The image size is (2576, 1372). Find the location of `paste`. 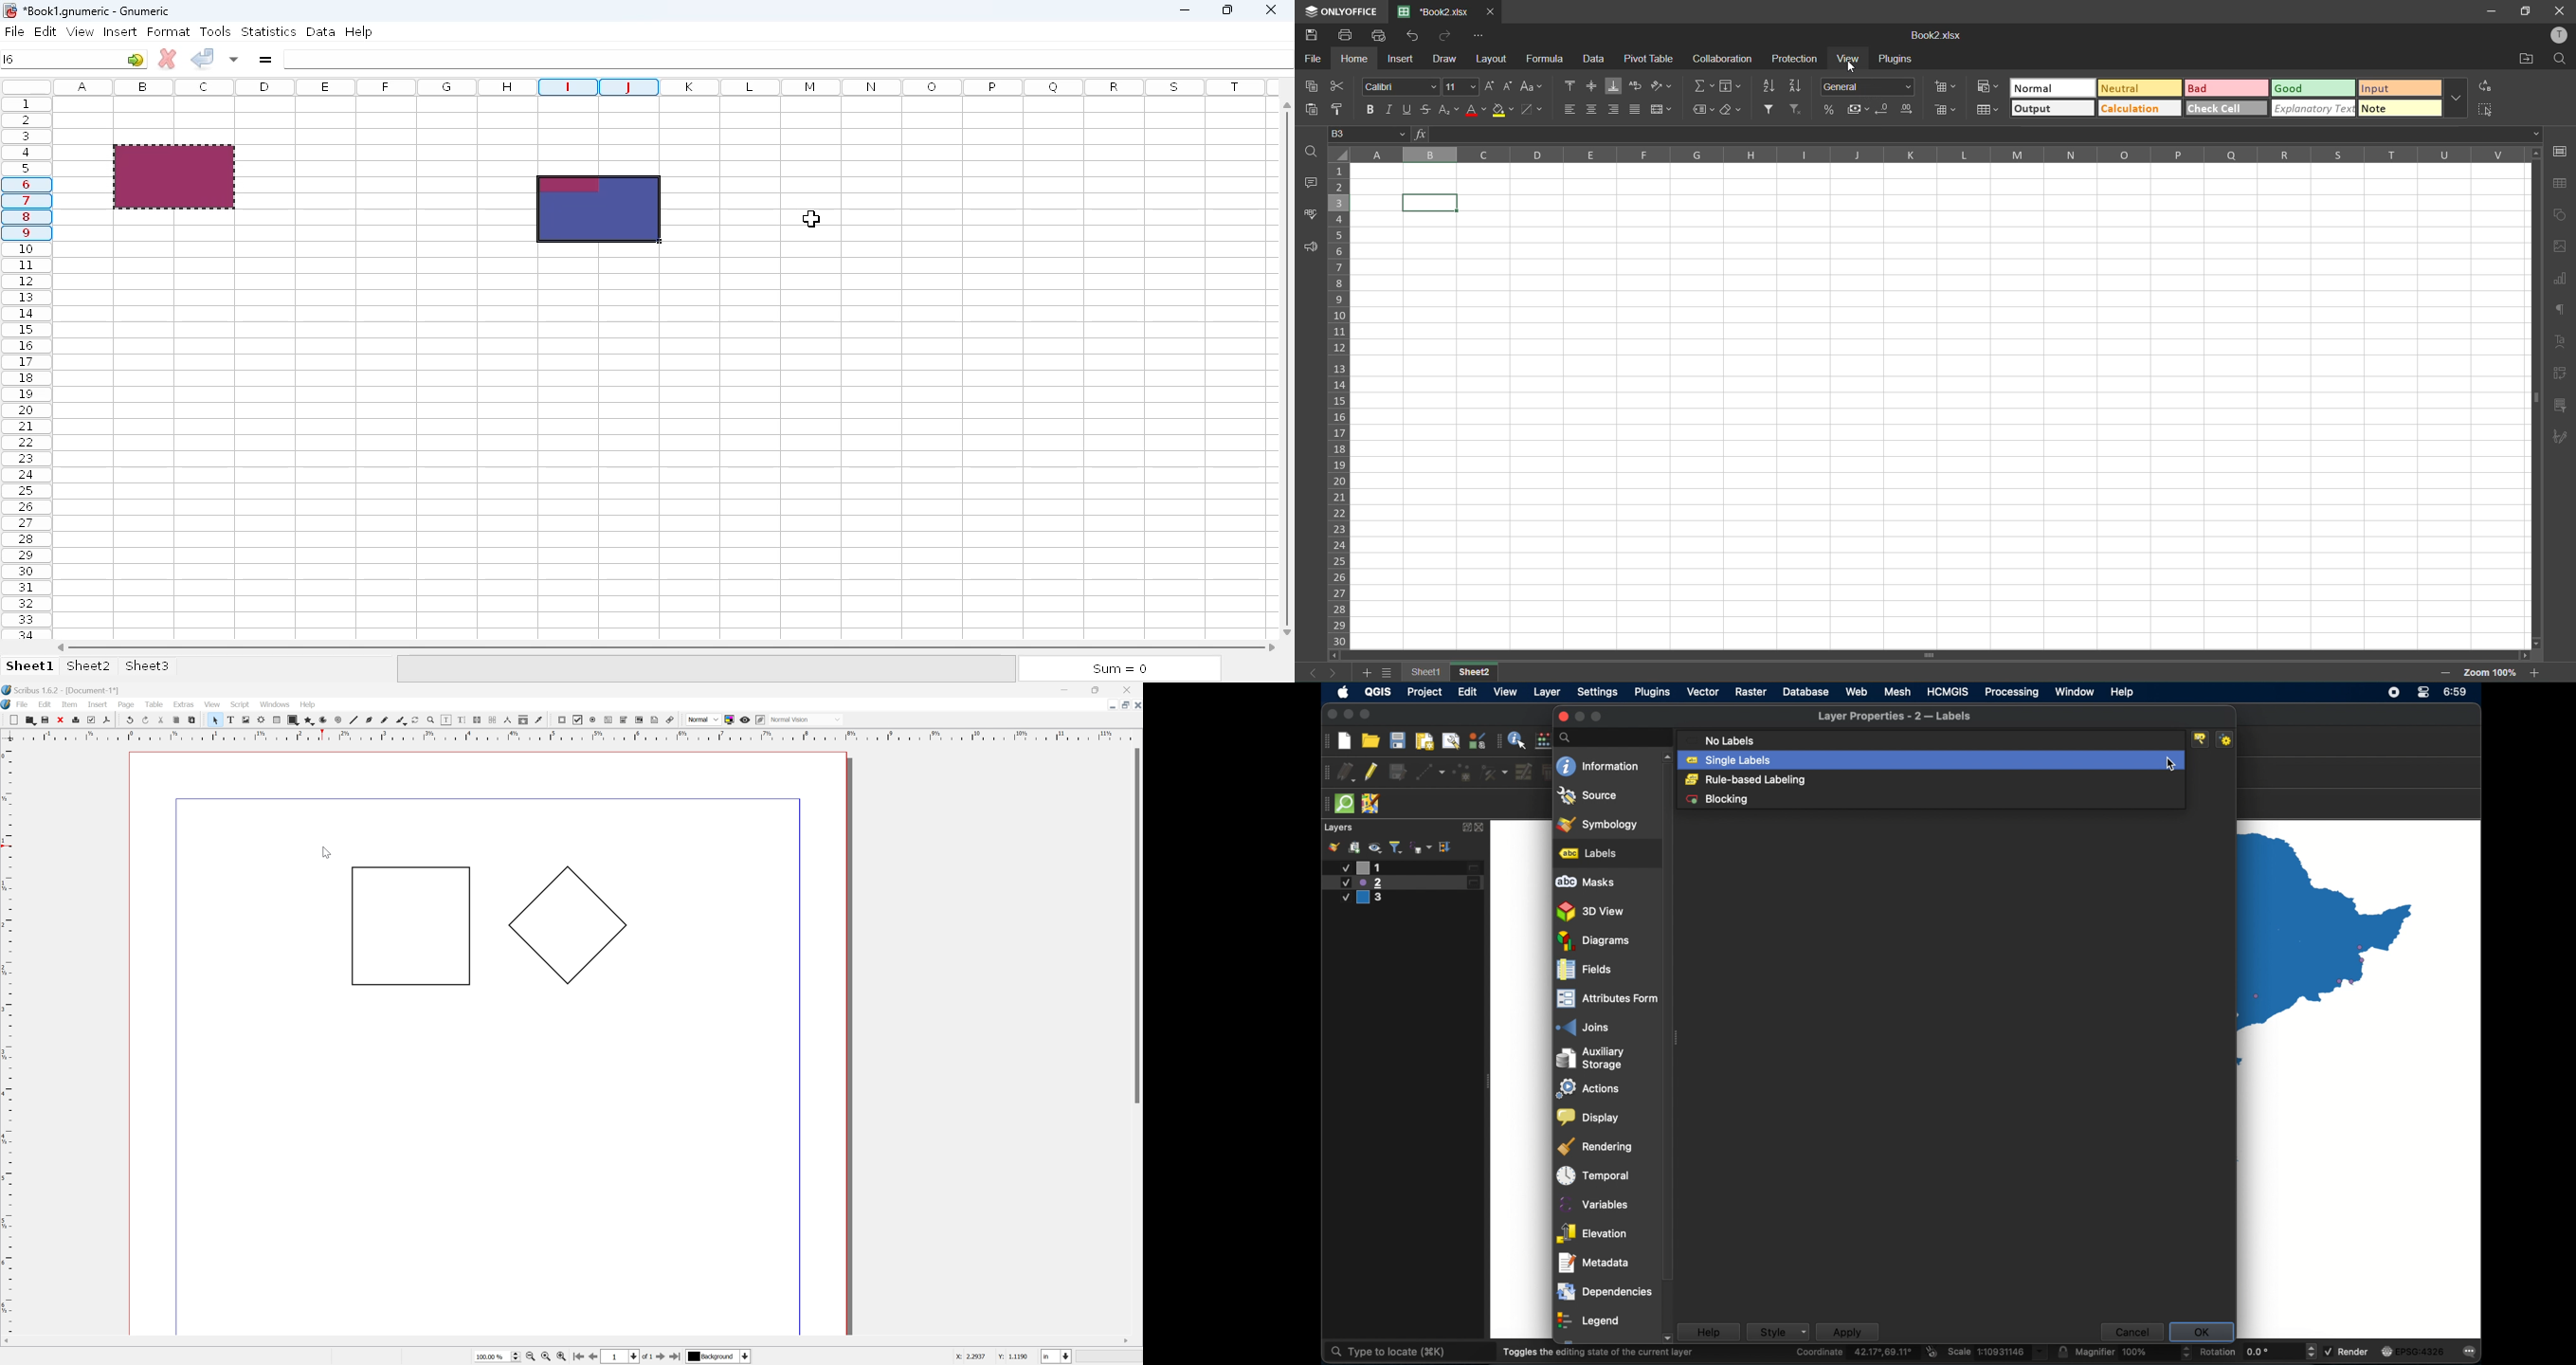

paste is located at coordinates (191, 720).